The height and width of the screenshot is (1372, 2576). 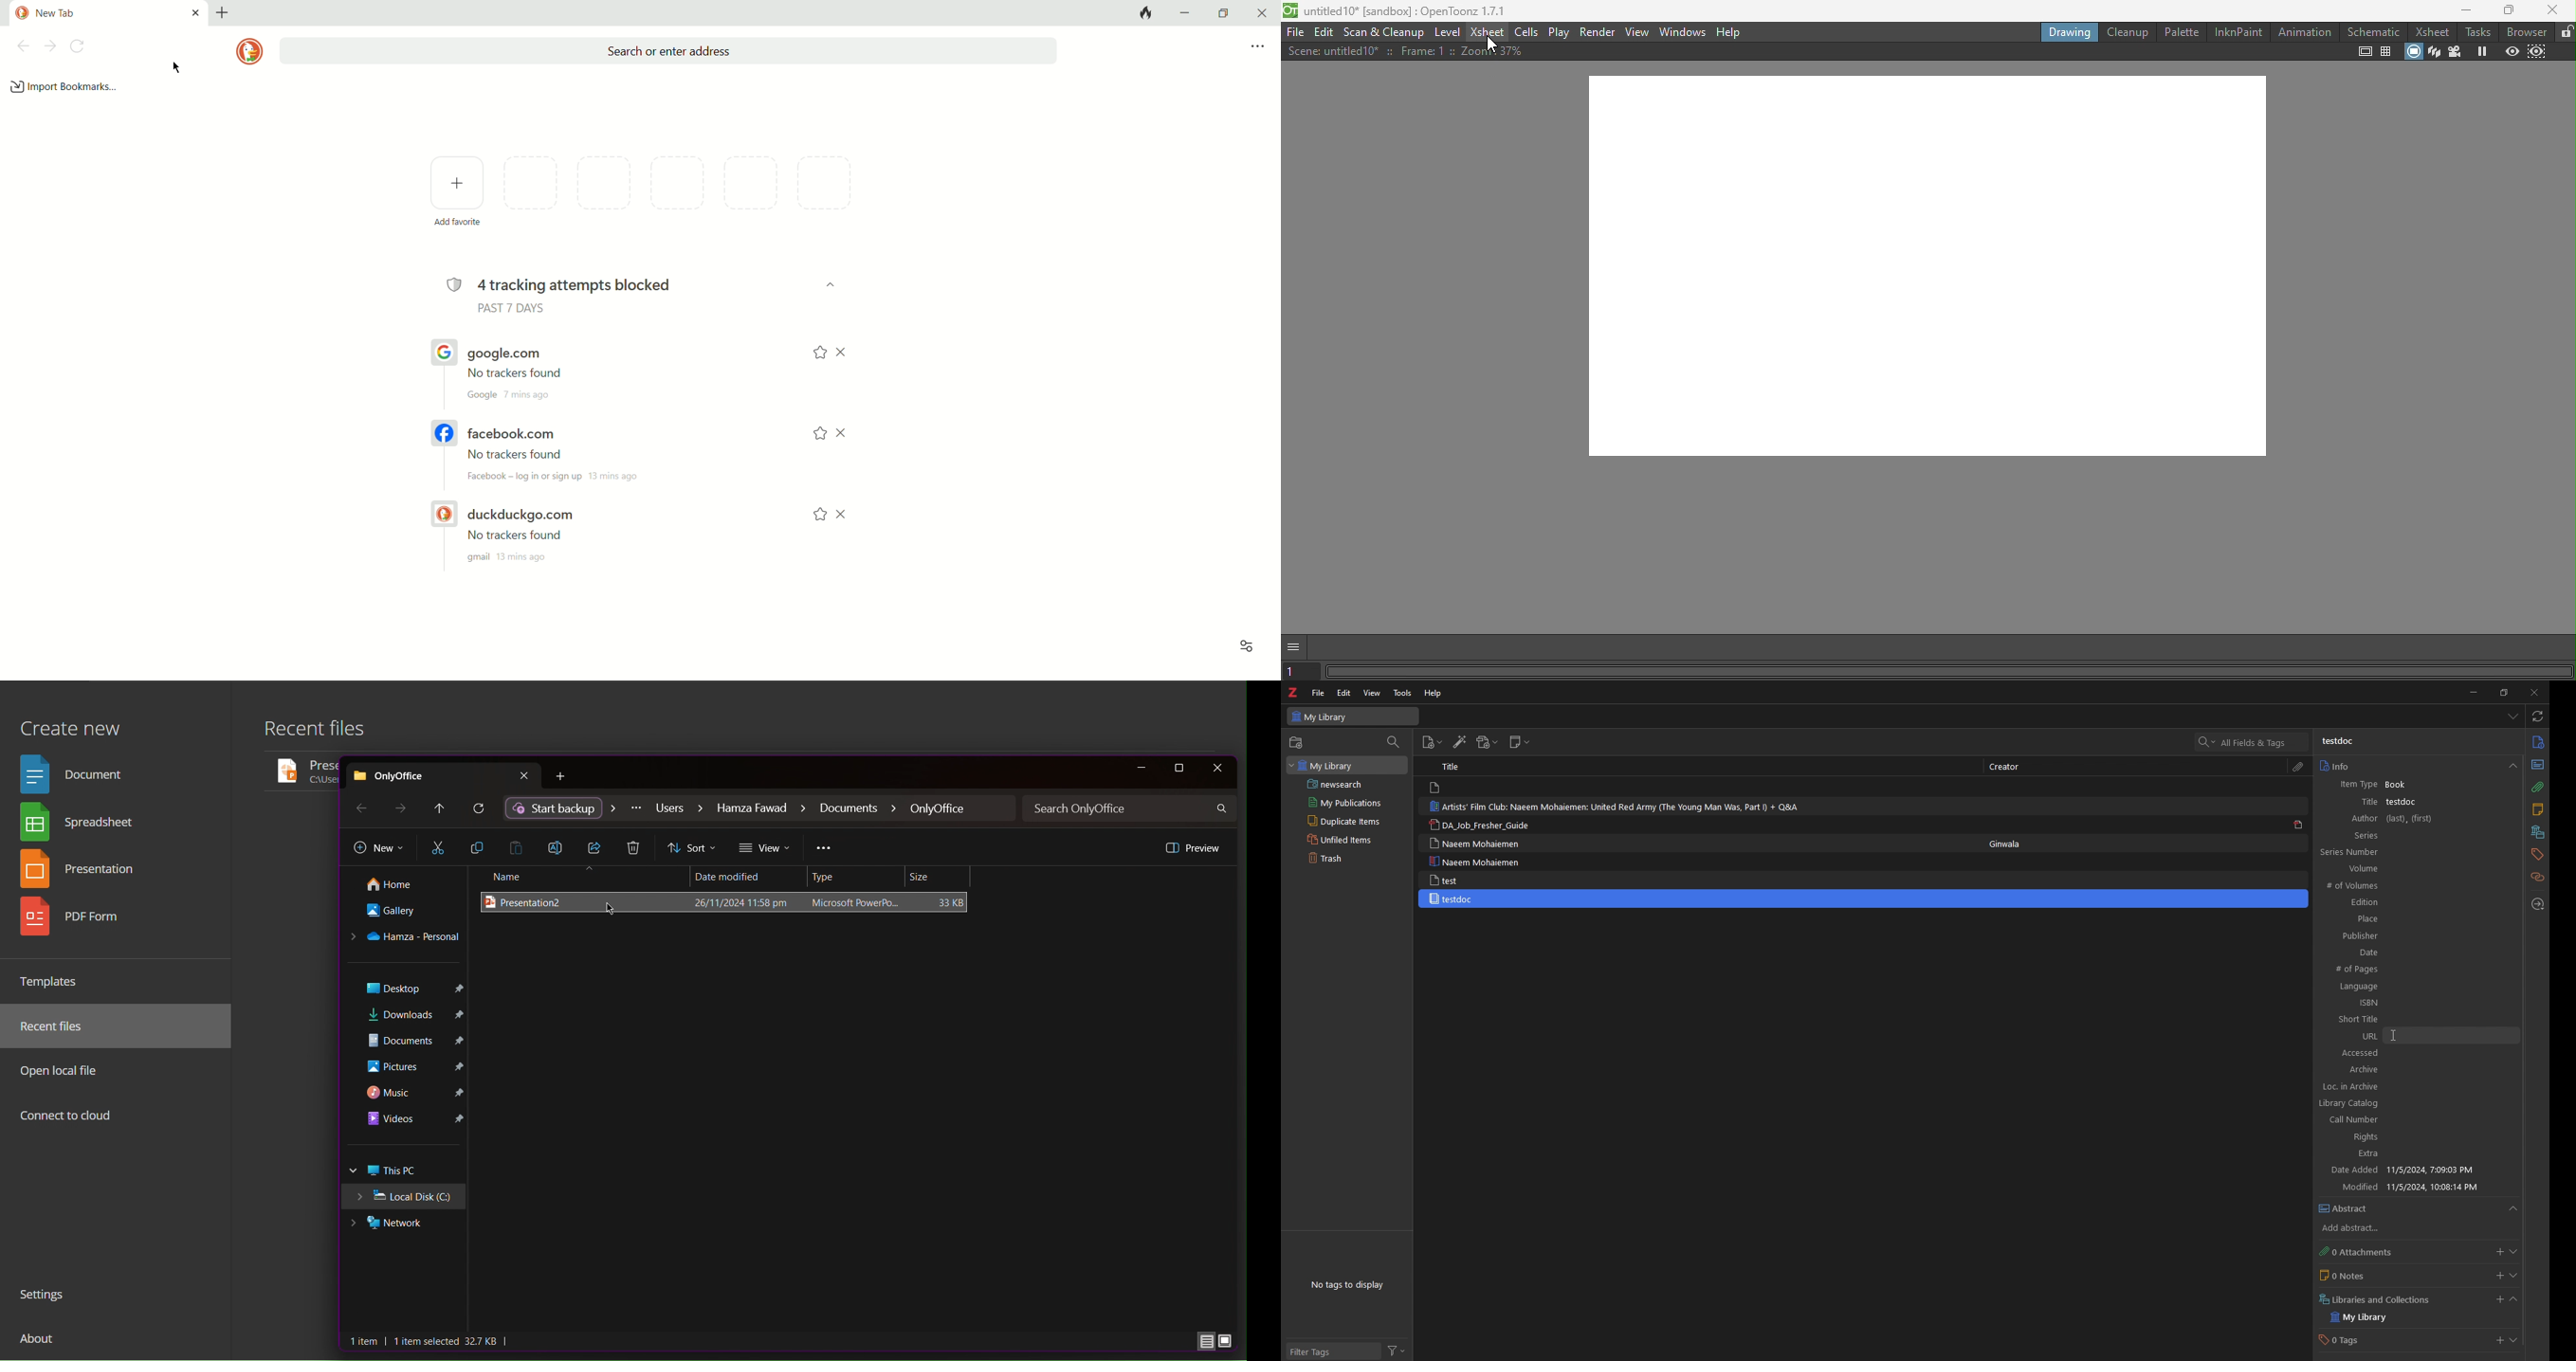 I want to click on Presentation, so click(x=85, y=871).